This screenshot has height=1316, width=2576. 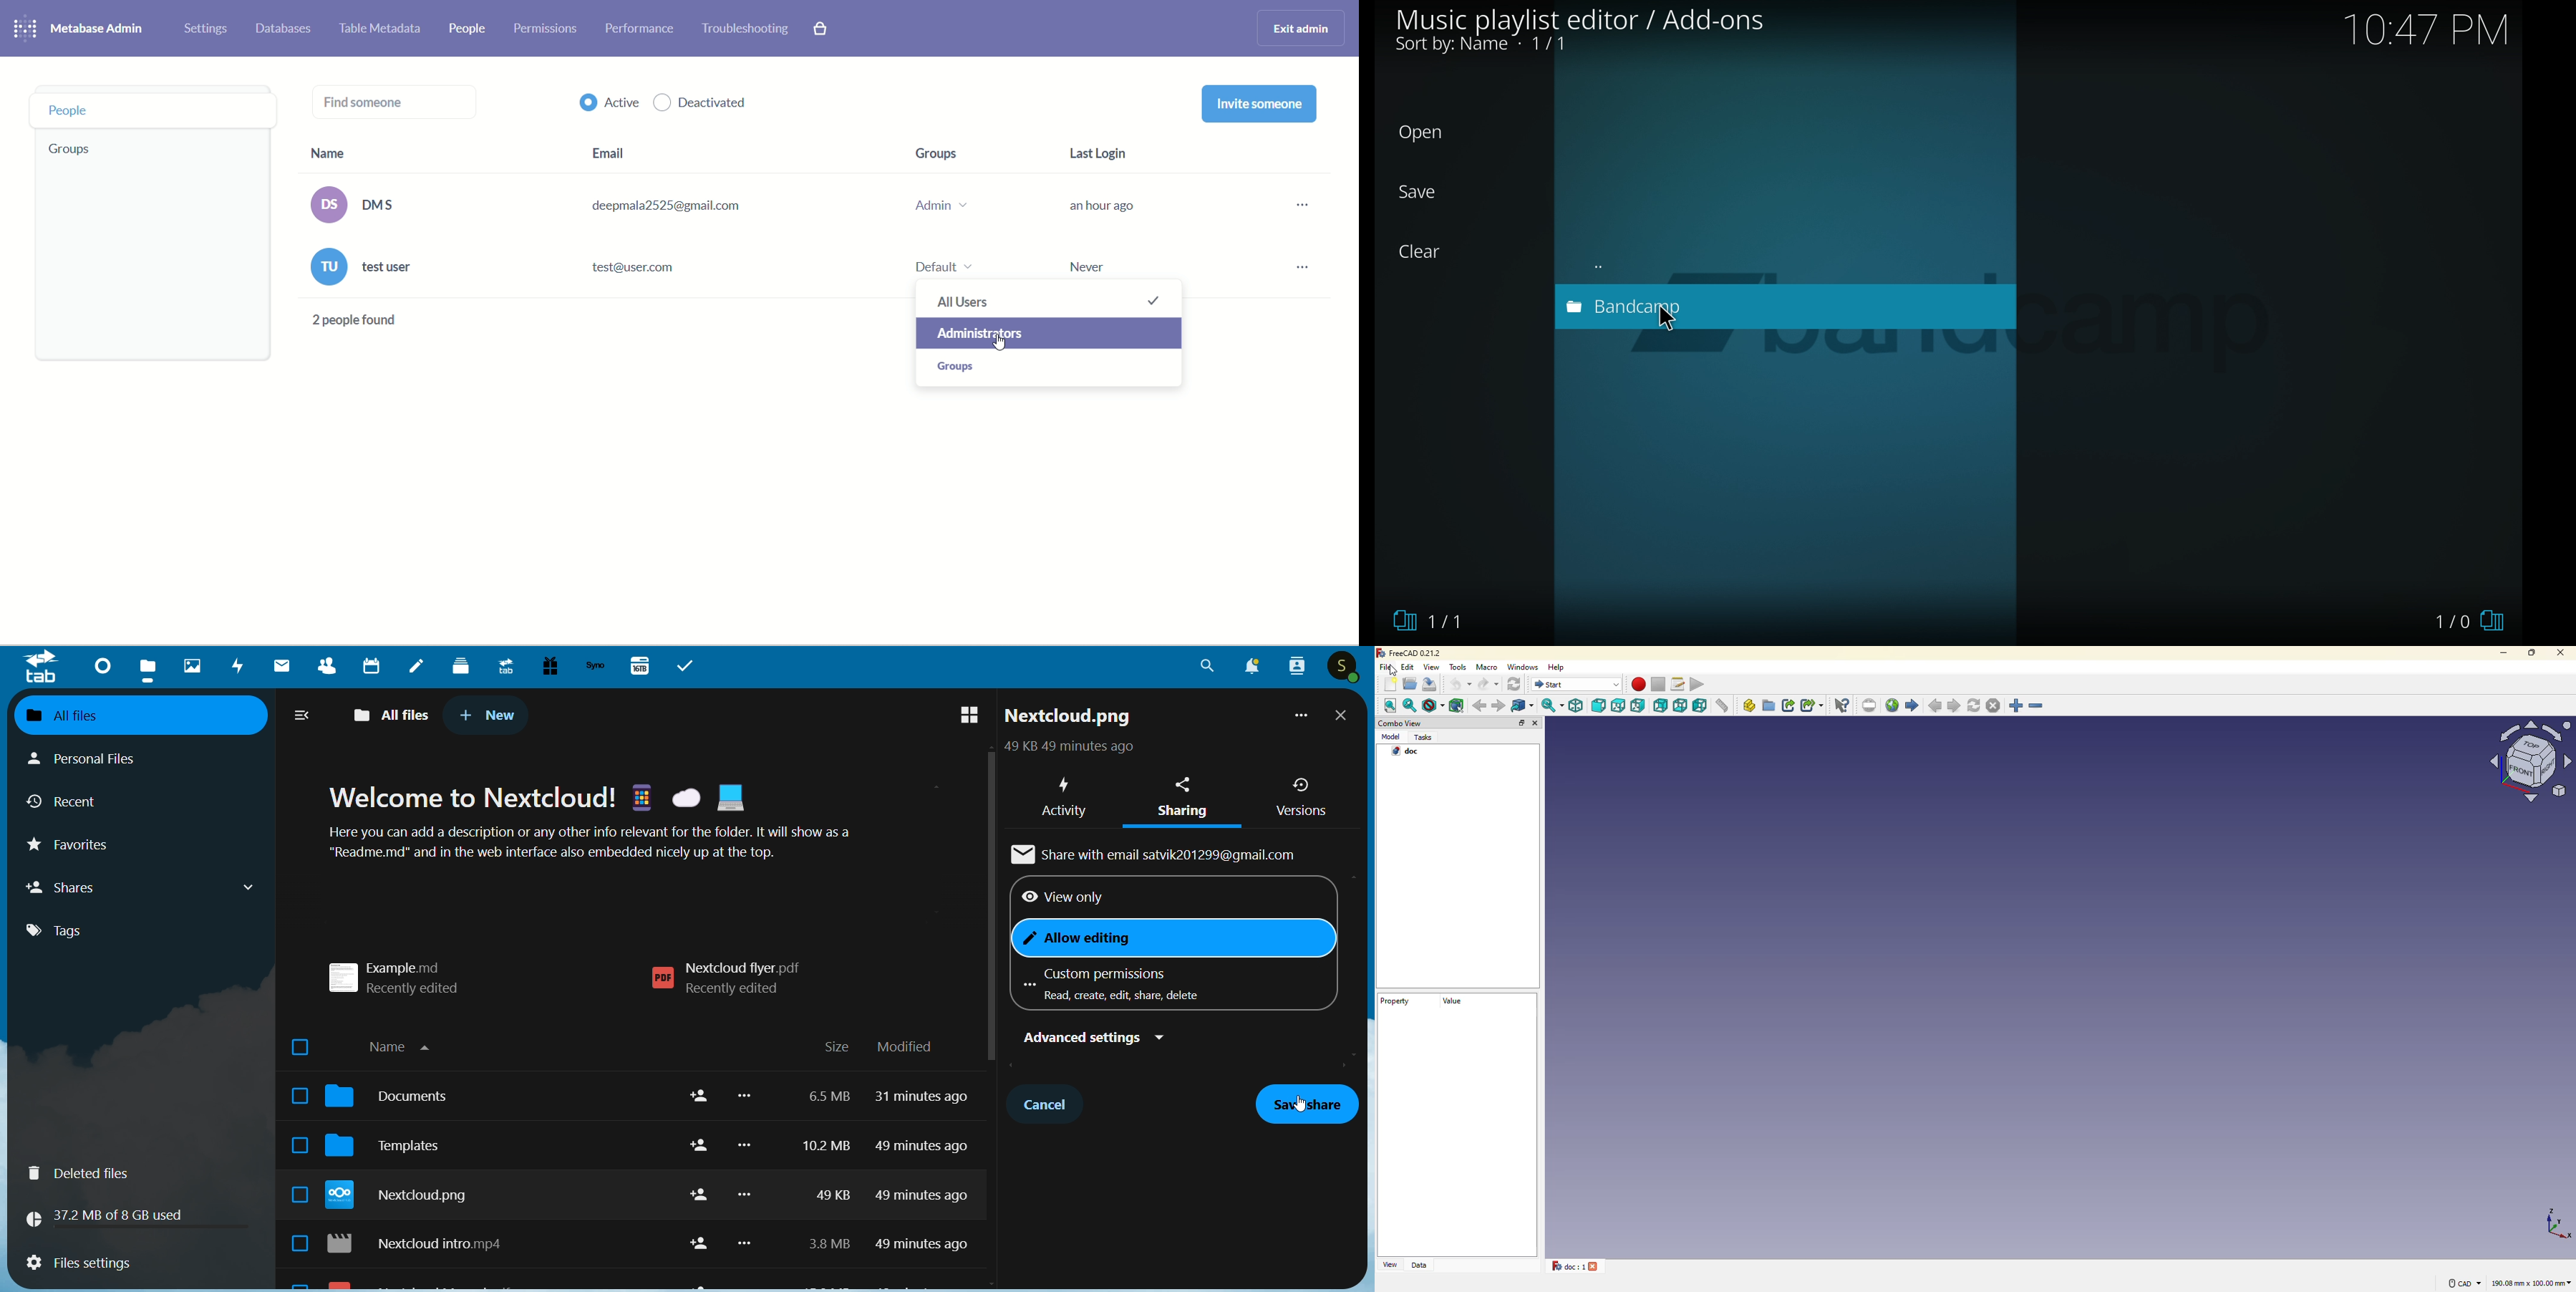 What do you see at coordinates (417, 667) in the screenshot?
I see `notes` at bounding box center [417, 667].